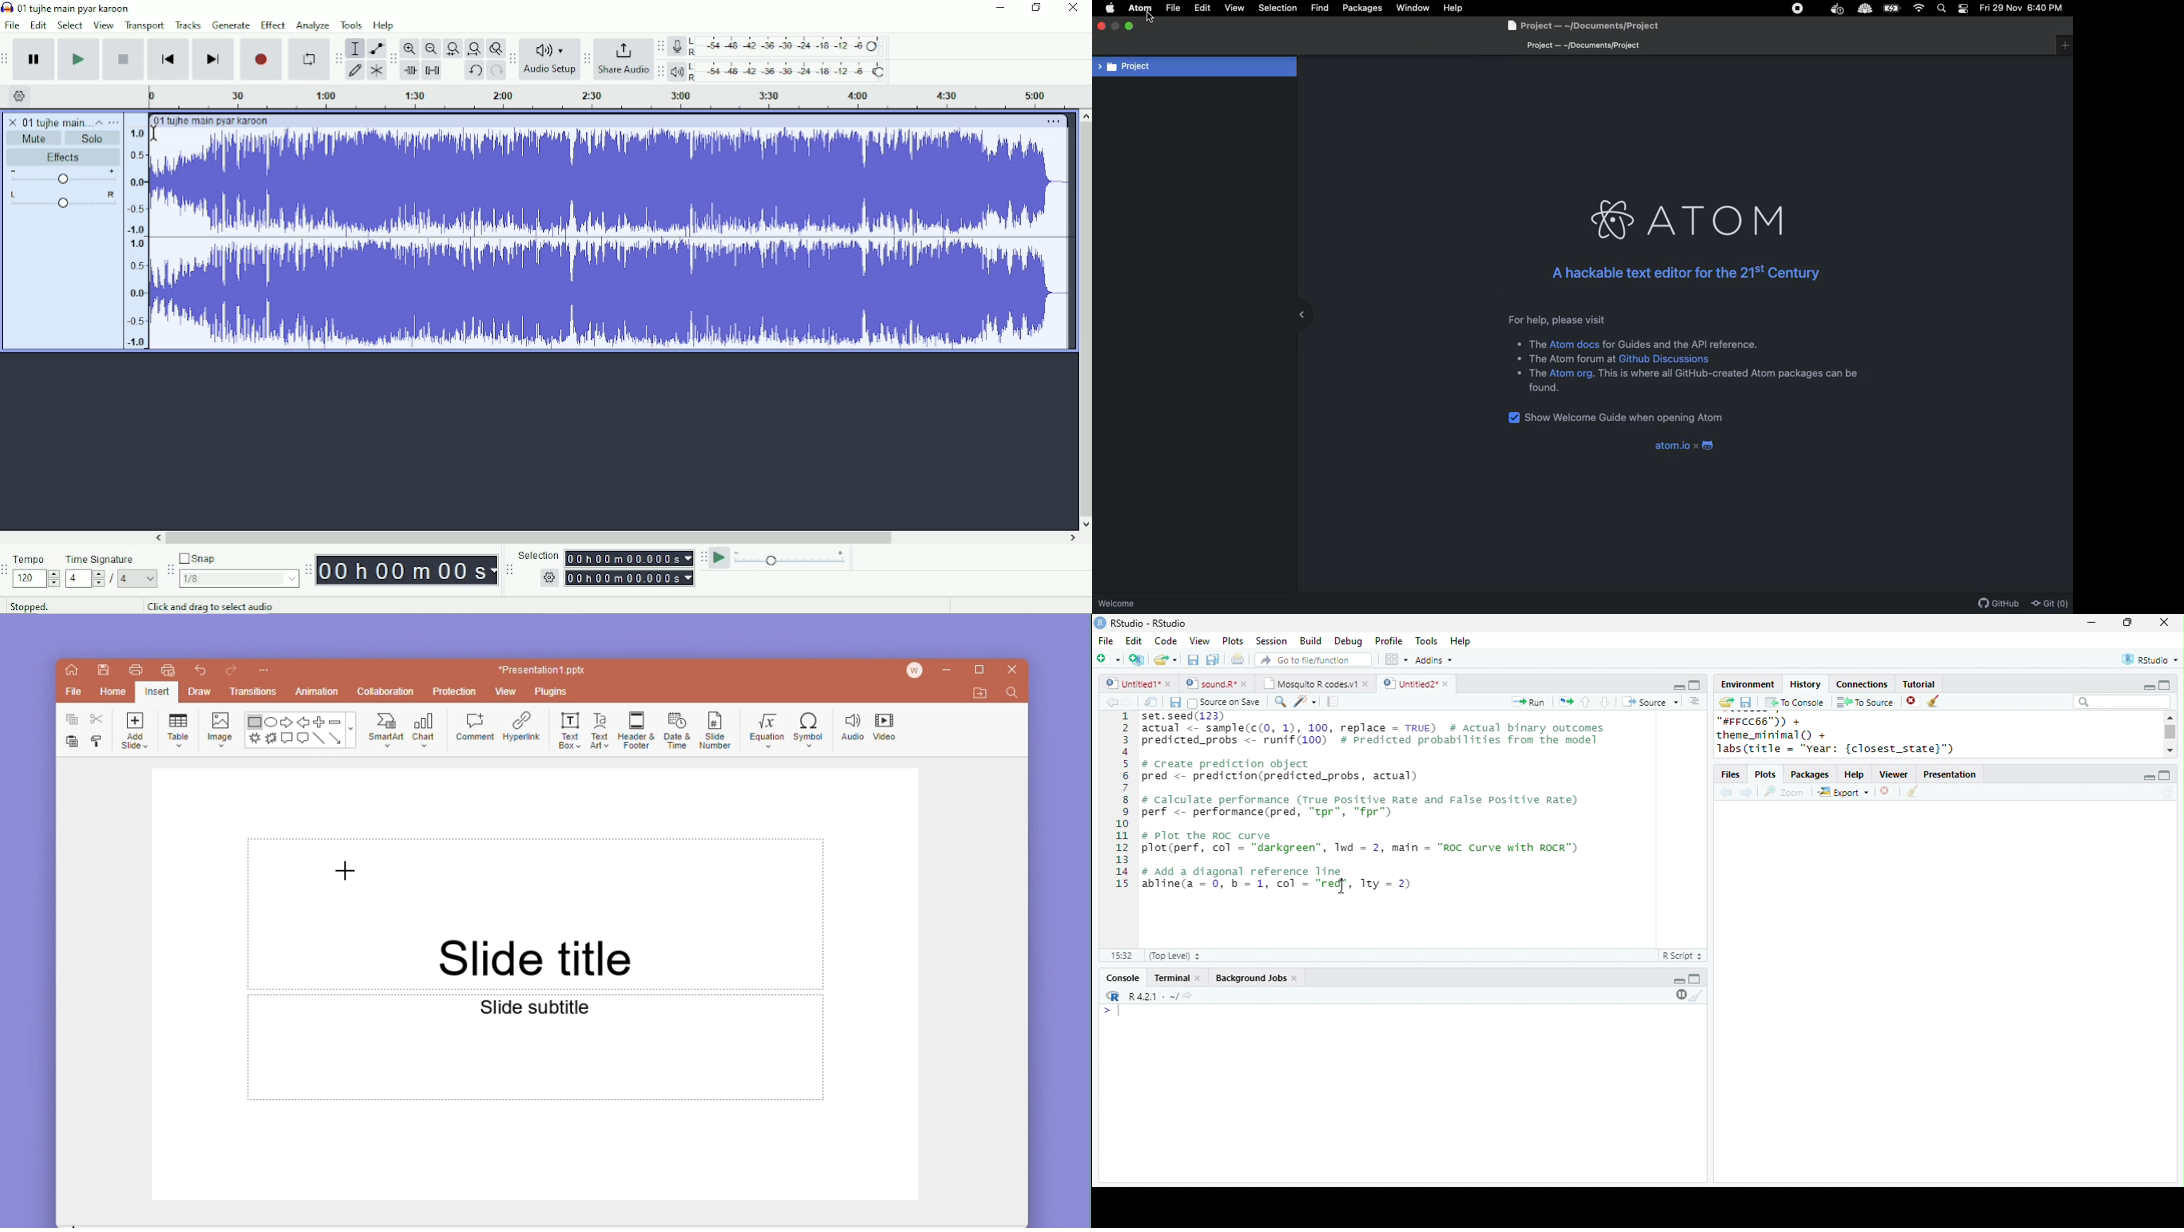 This screenshot has height=1232, width=2184. Describe the element at coordinates (101, 671) in the screenshot. I see `save` at that location.